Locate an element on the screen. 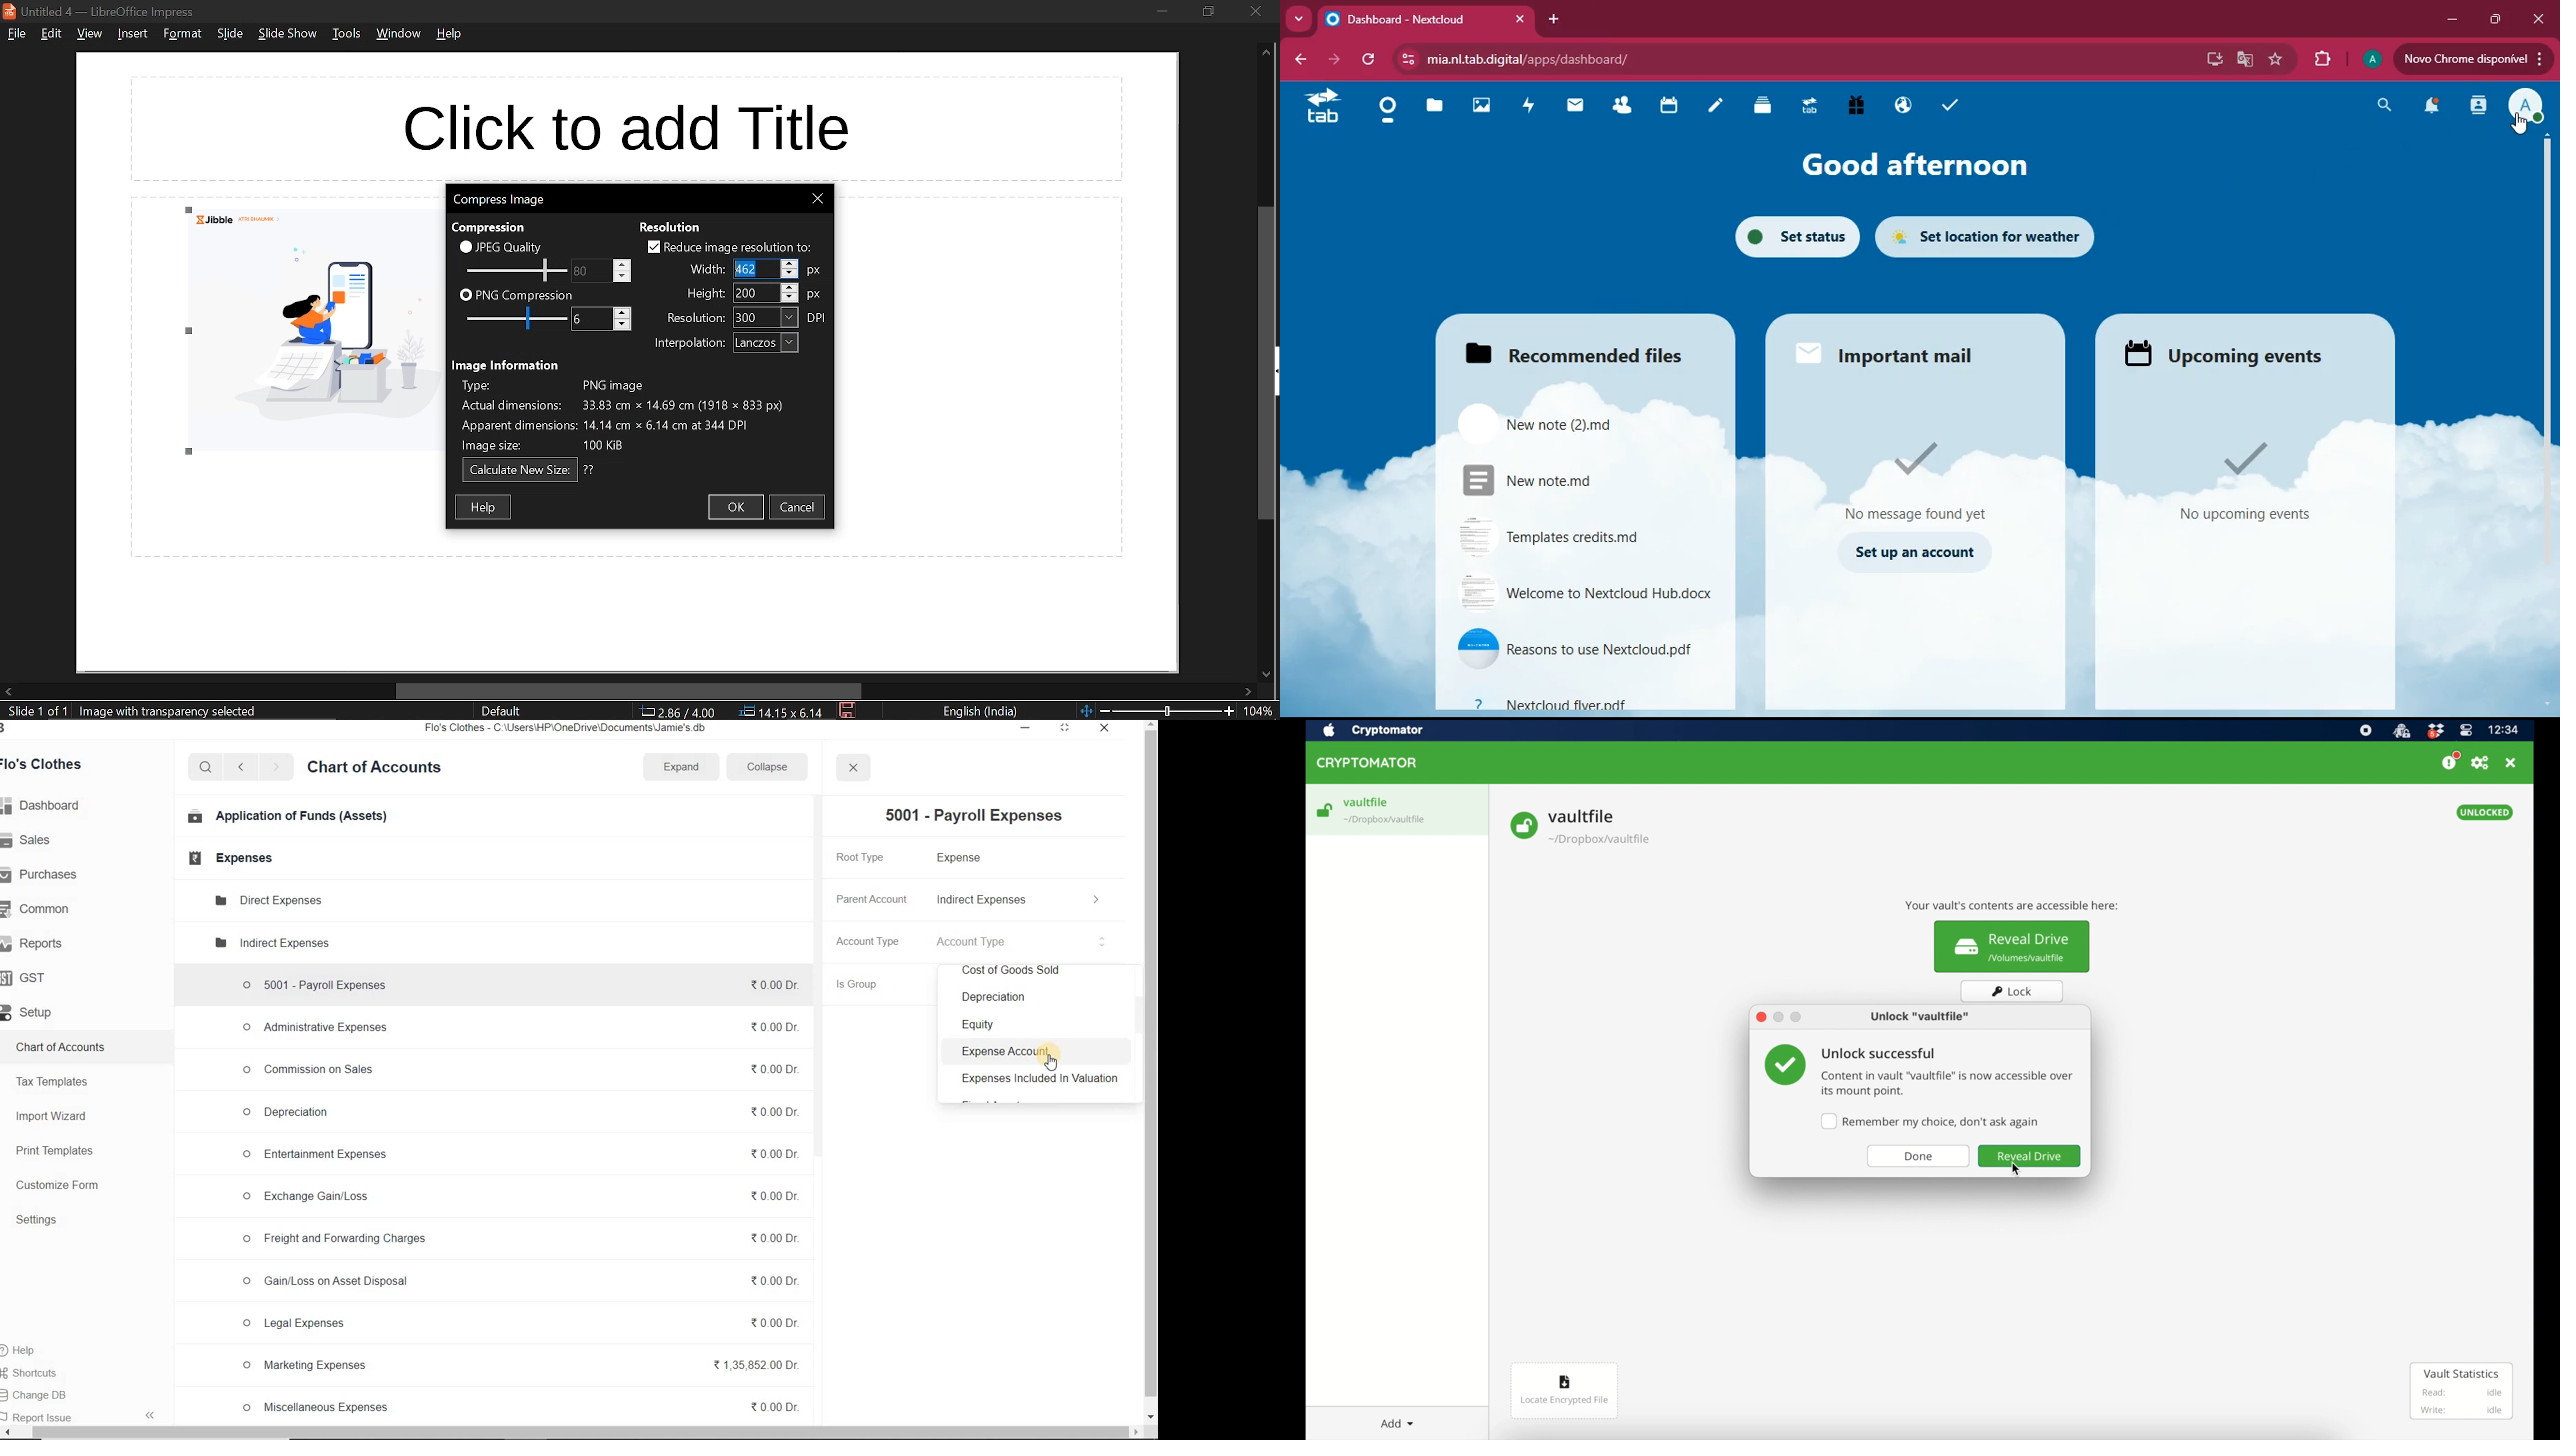 The image size is (2576, 1456). Direct Expense is located at coordinates (268, 899).